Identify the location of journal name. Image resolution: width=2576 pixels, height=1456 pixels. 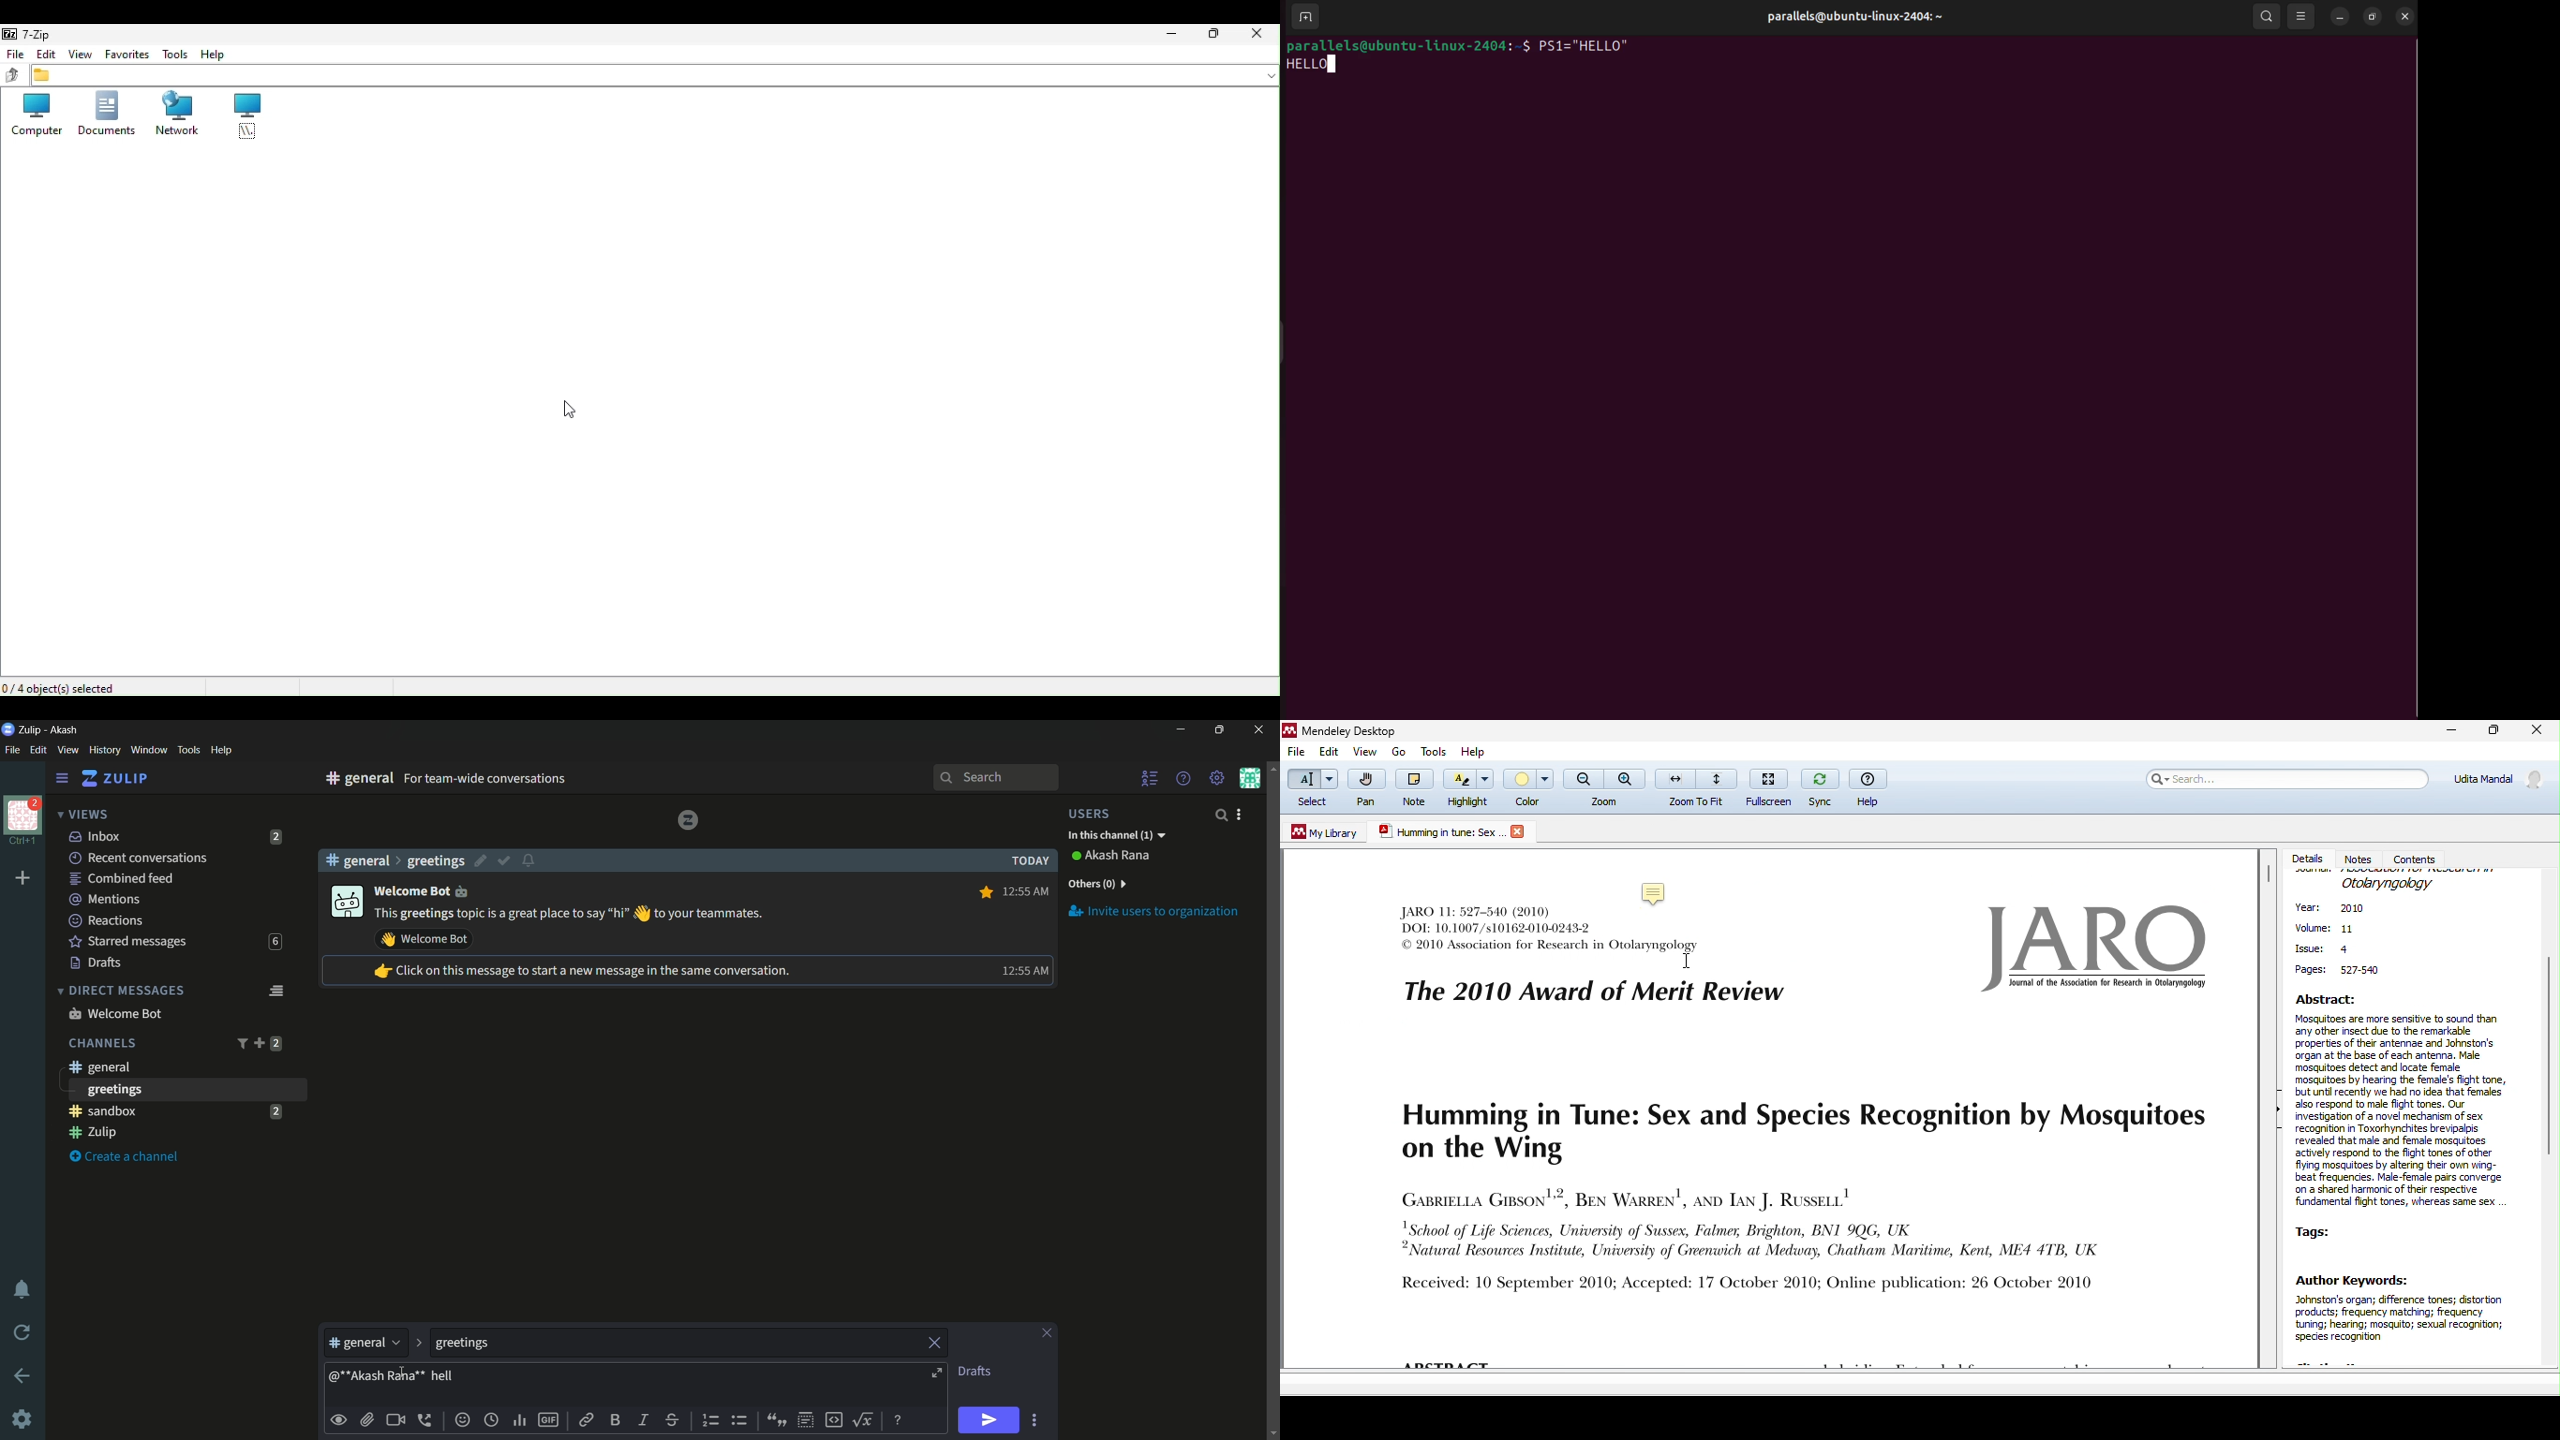
(2388, 883).